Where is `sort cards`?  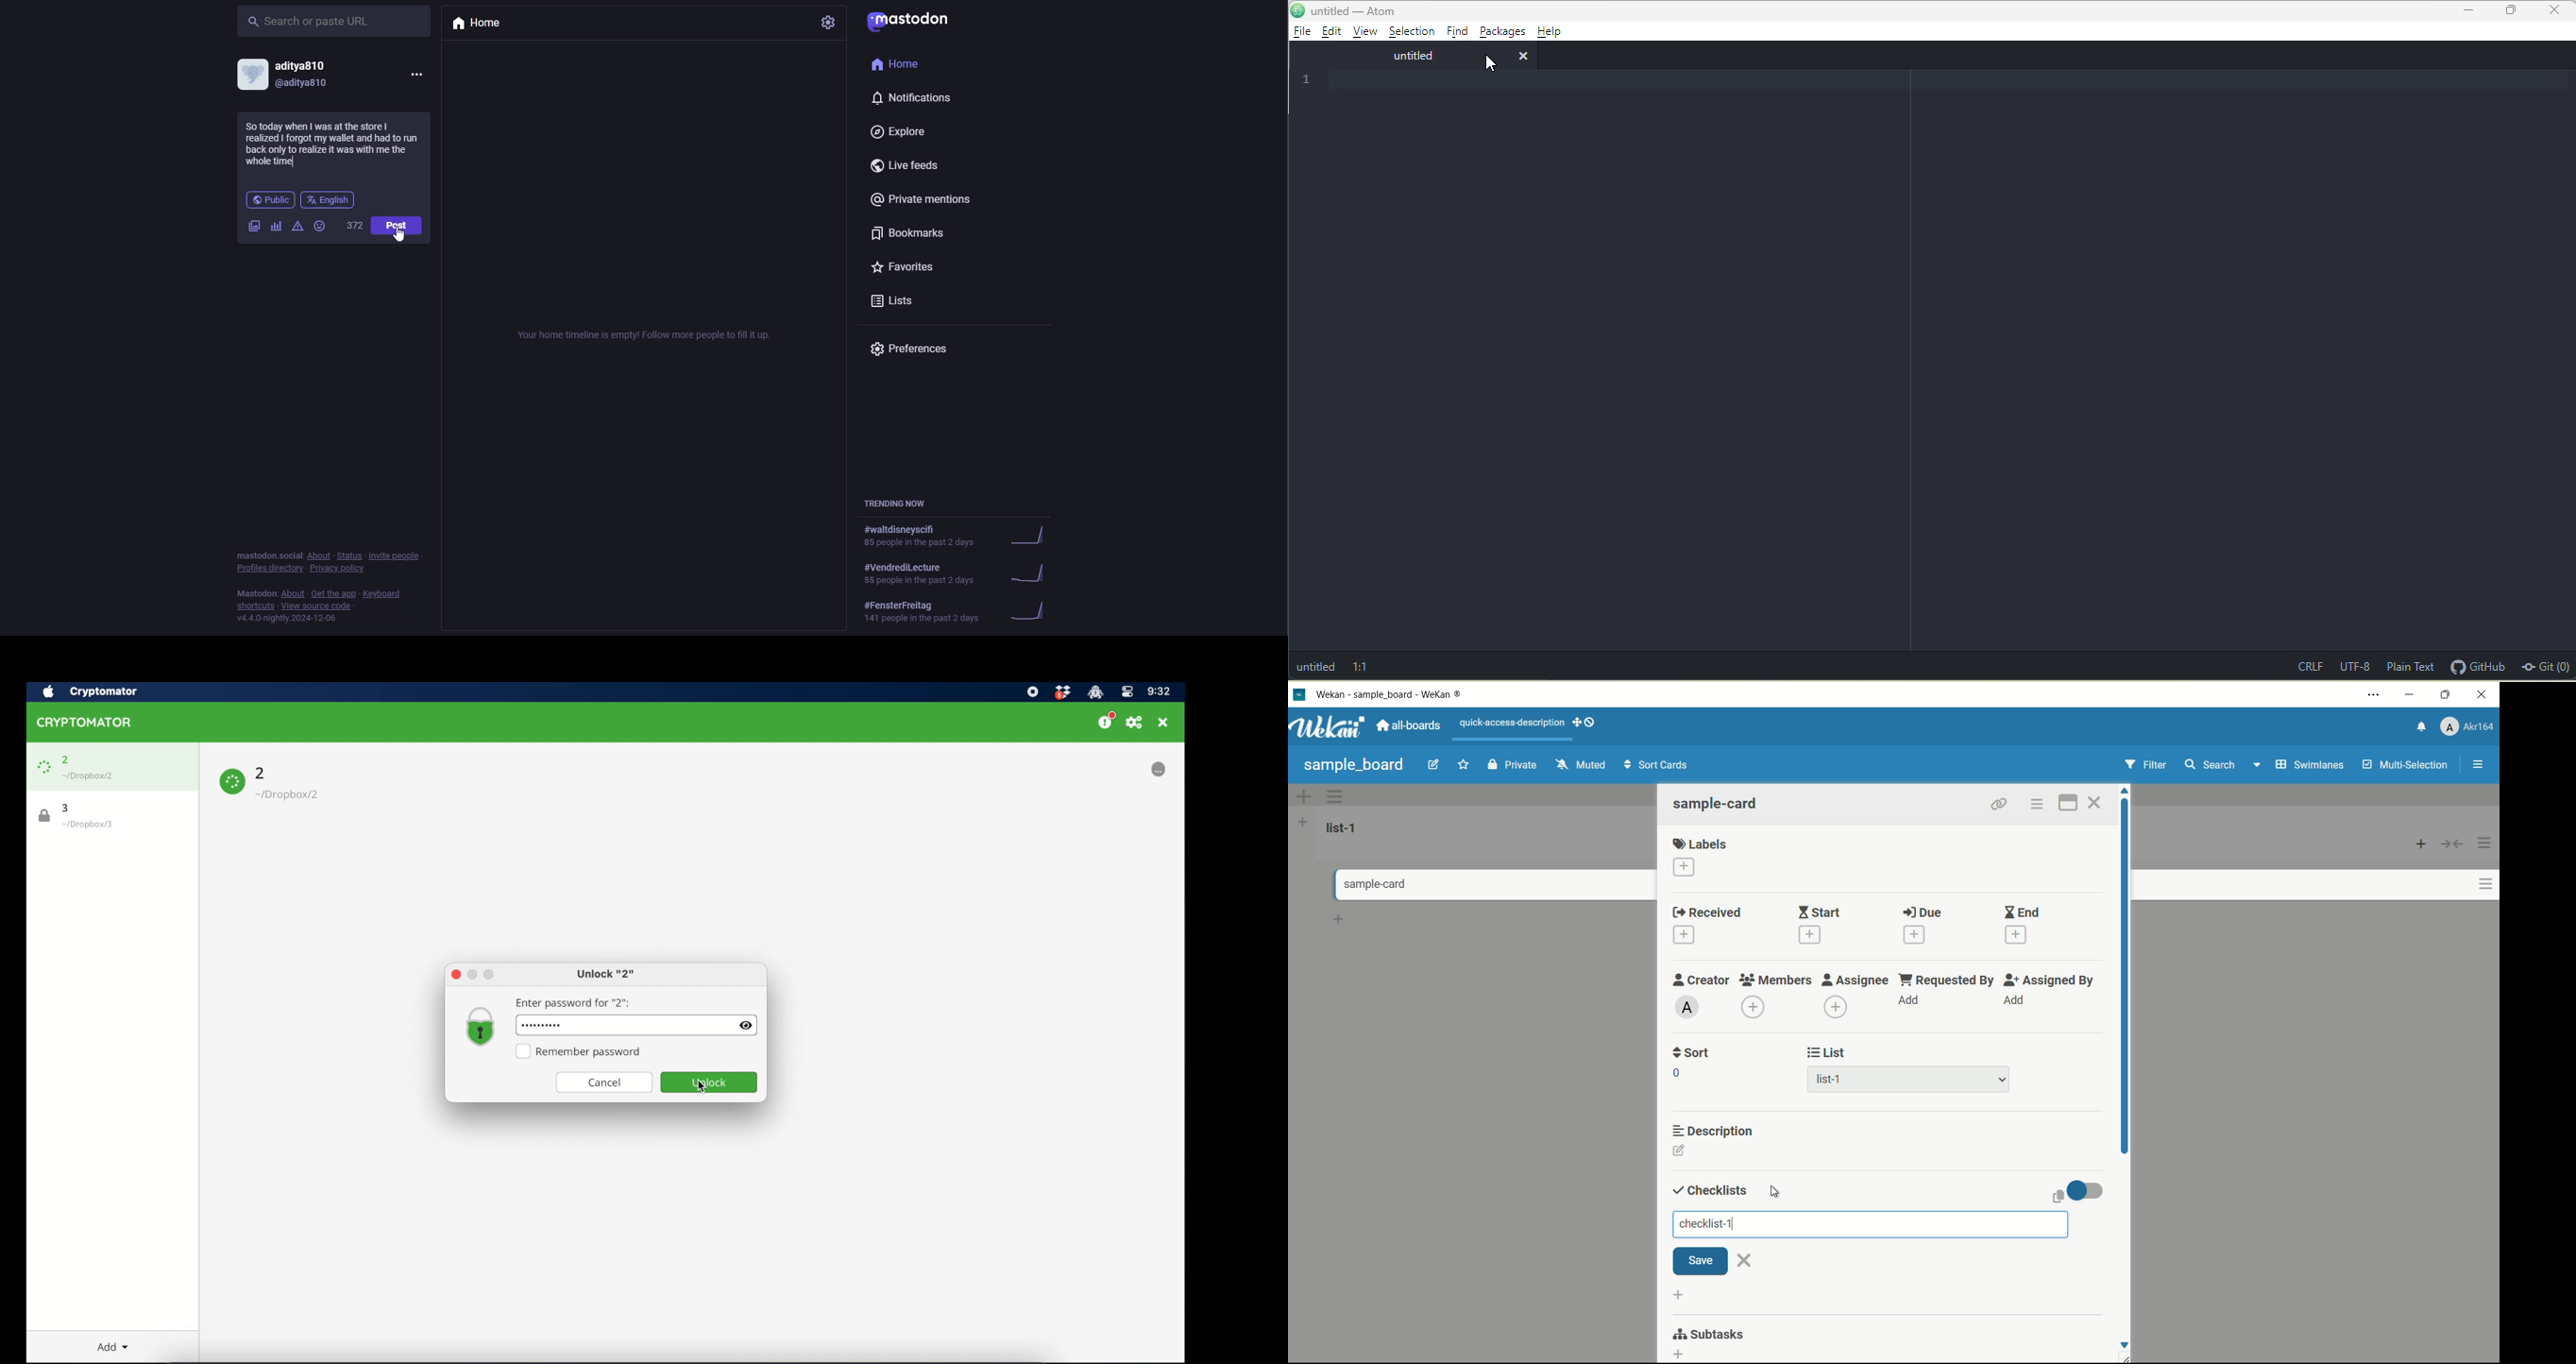
sort cards is located at coordinates (1657, 766).